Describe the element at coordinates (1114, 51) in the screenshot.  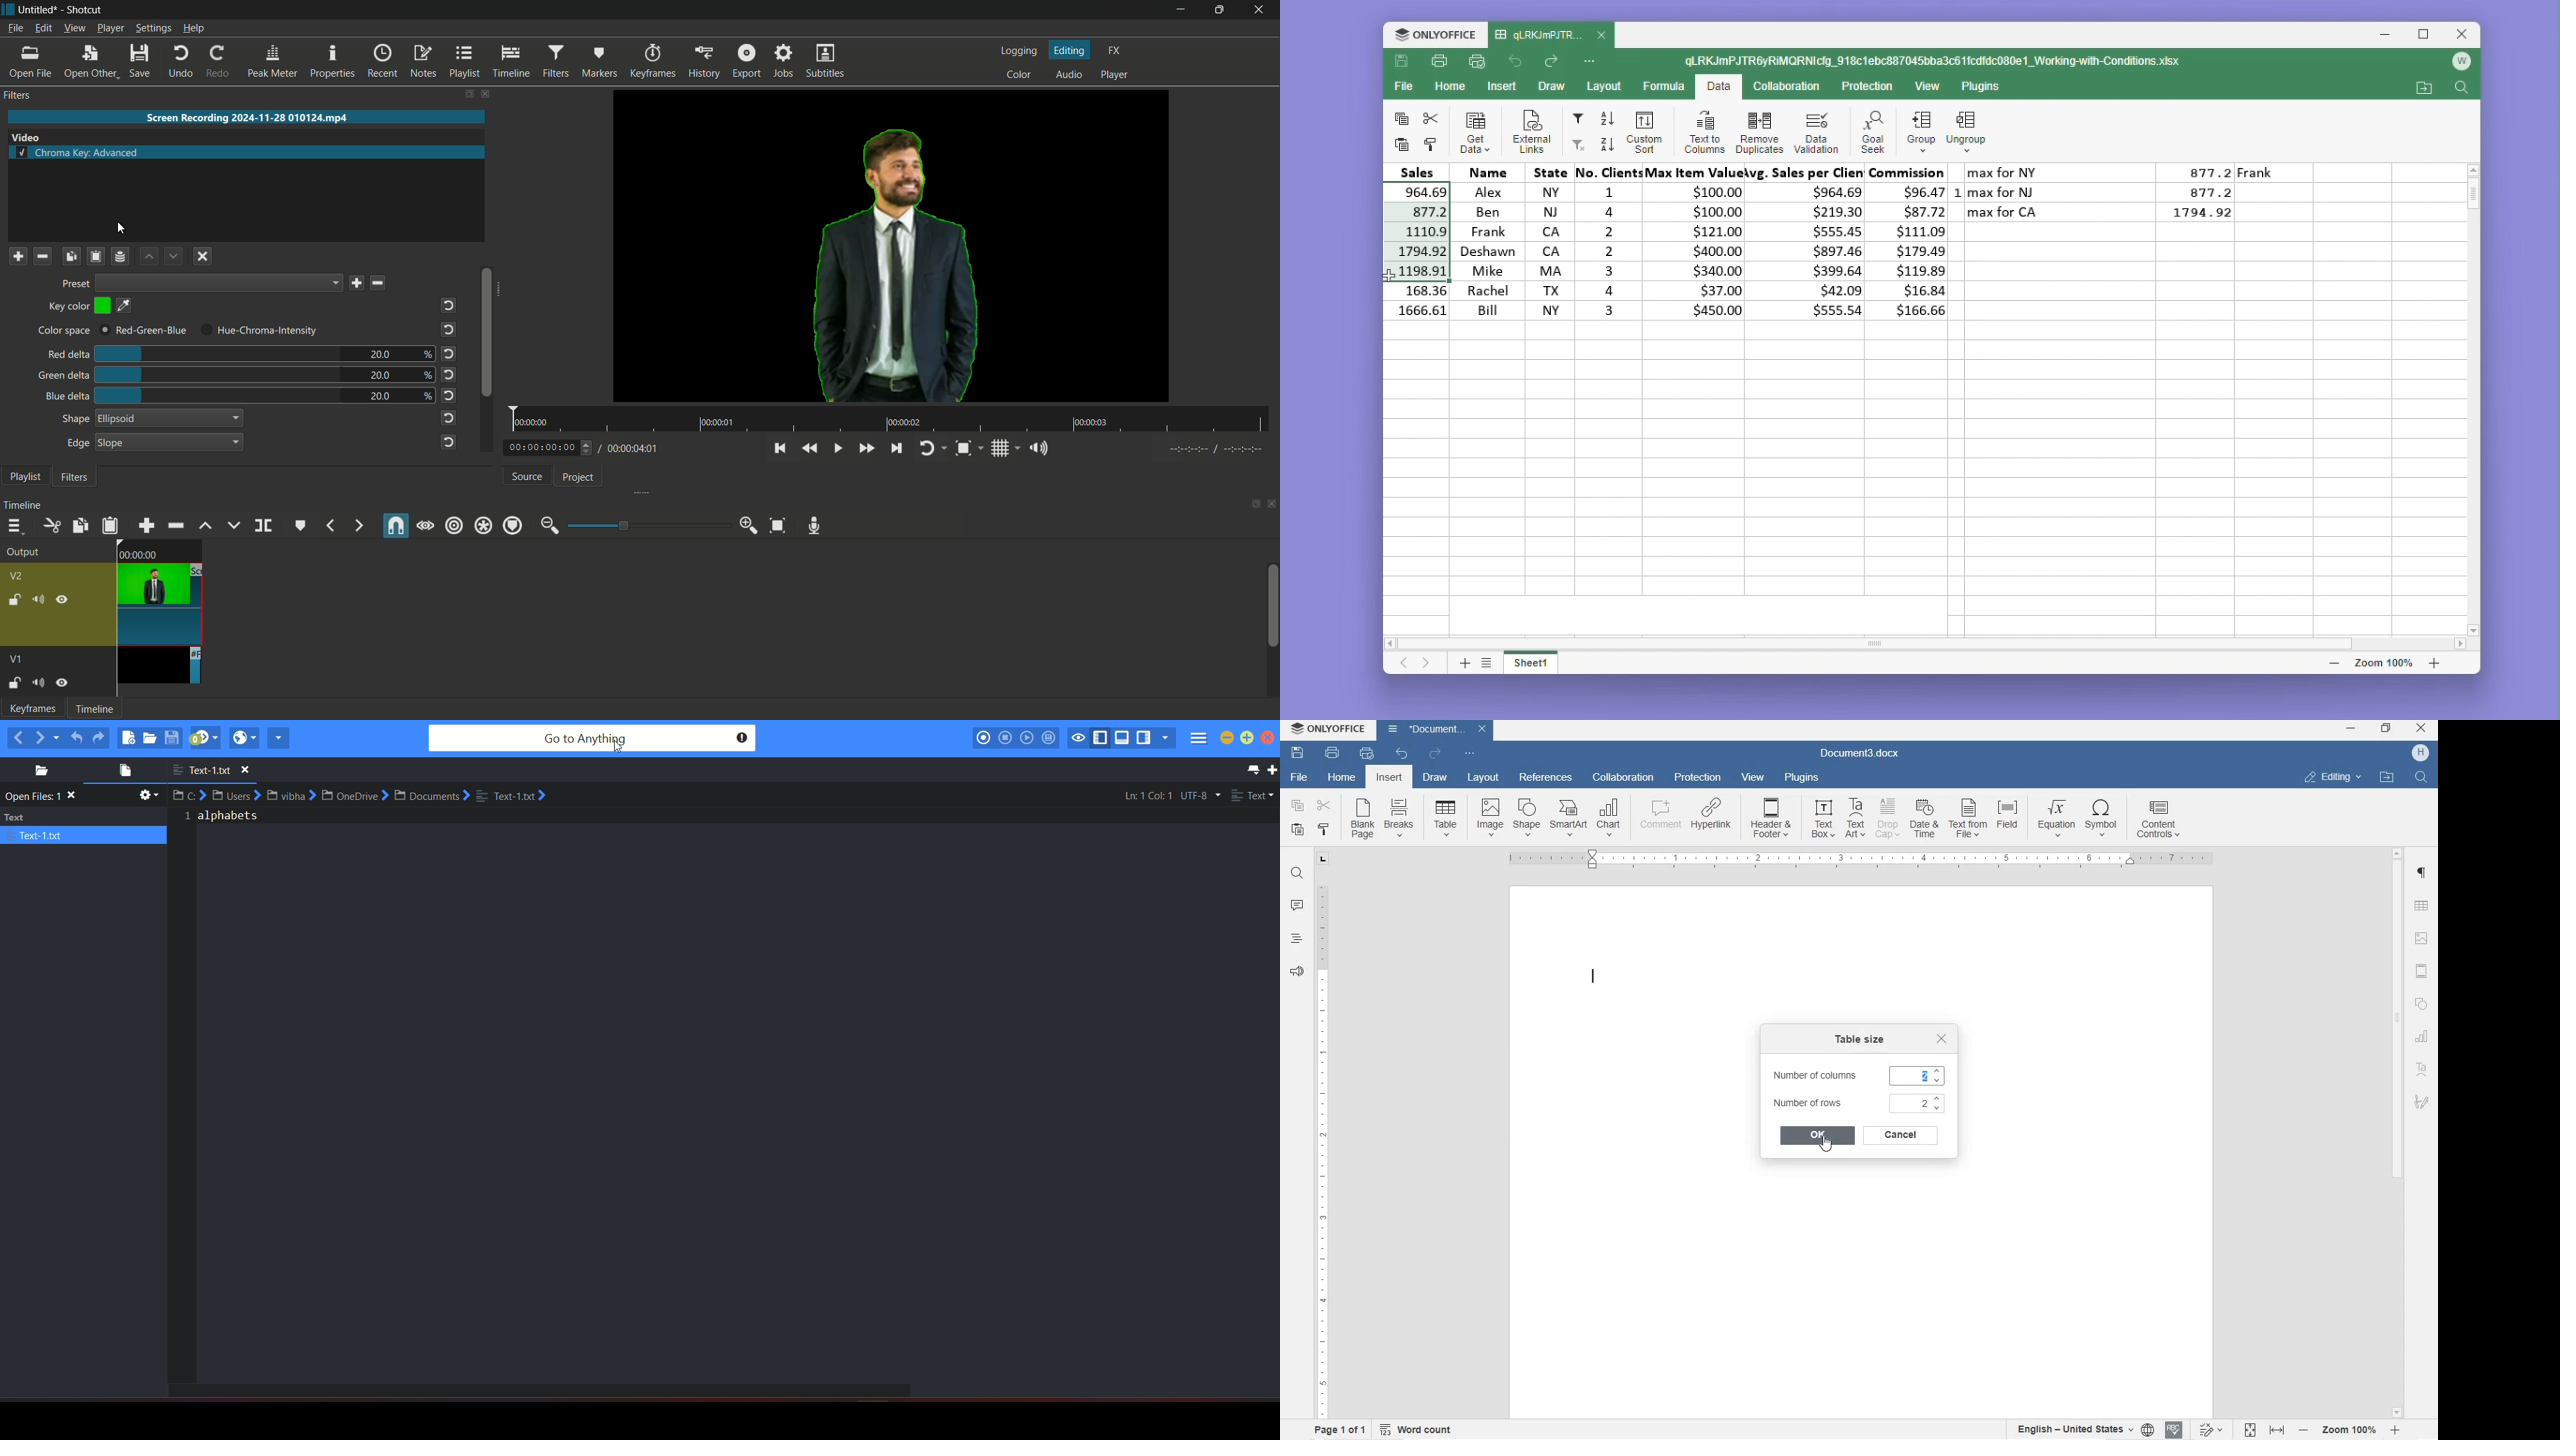
I see `fx` at that location.